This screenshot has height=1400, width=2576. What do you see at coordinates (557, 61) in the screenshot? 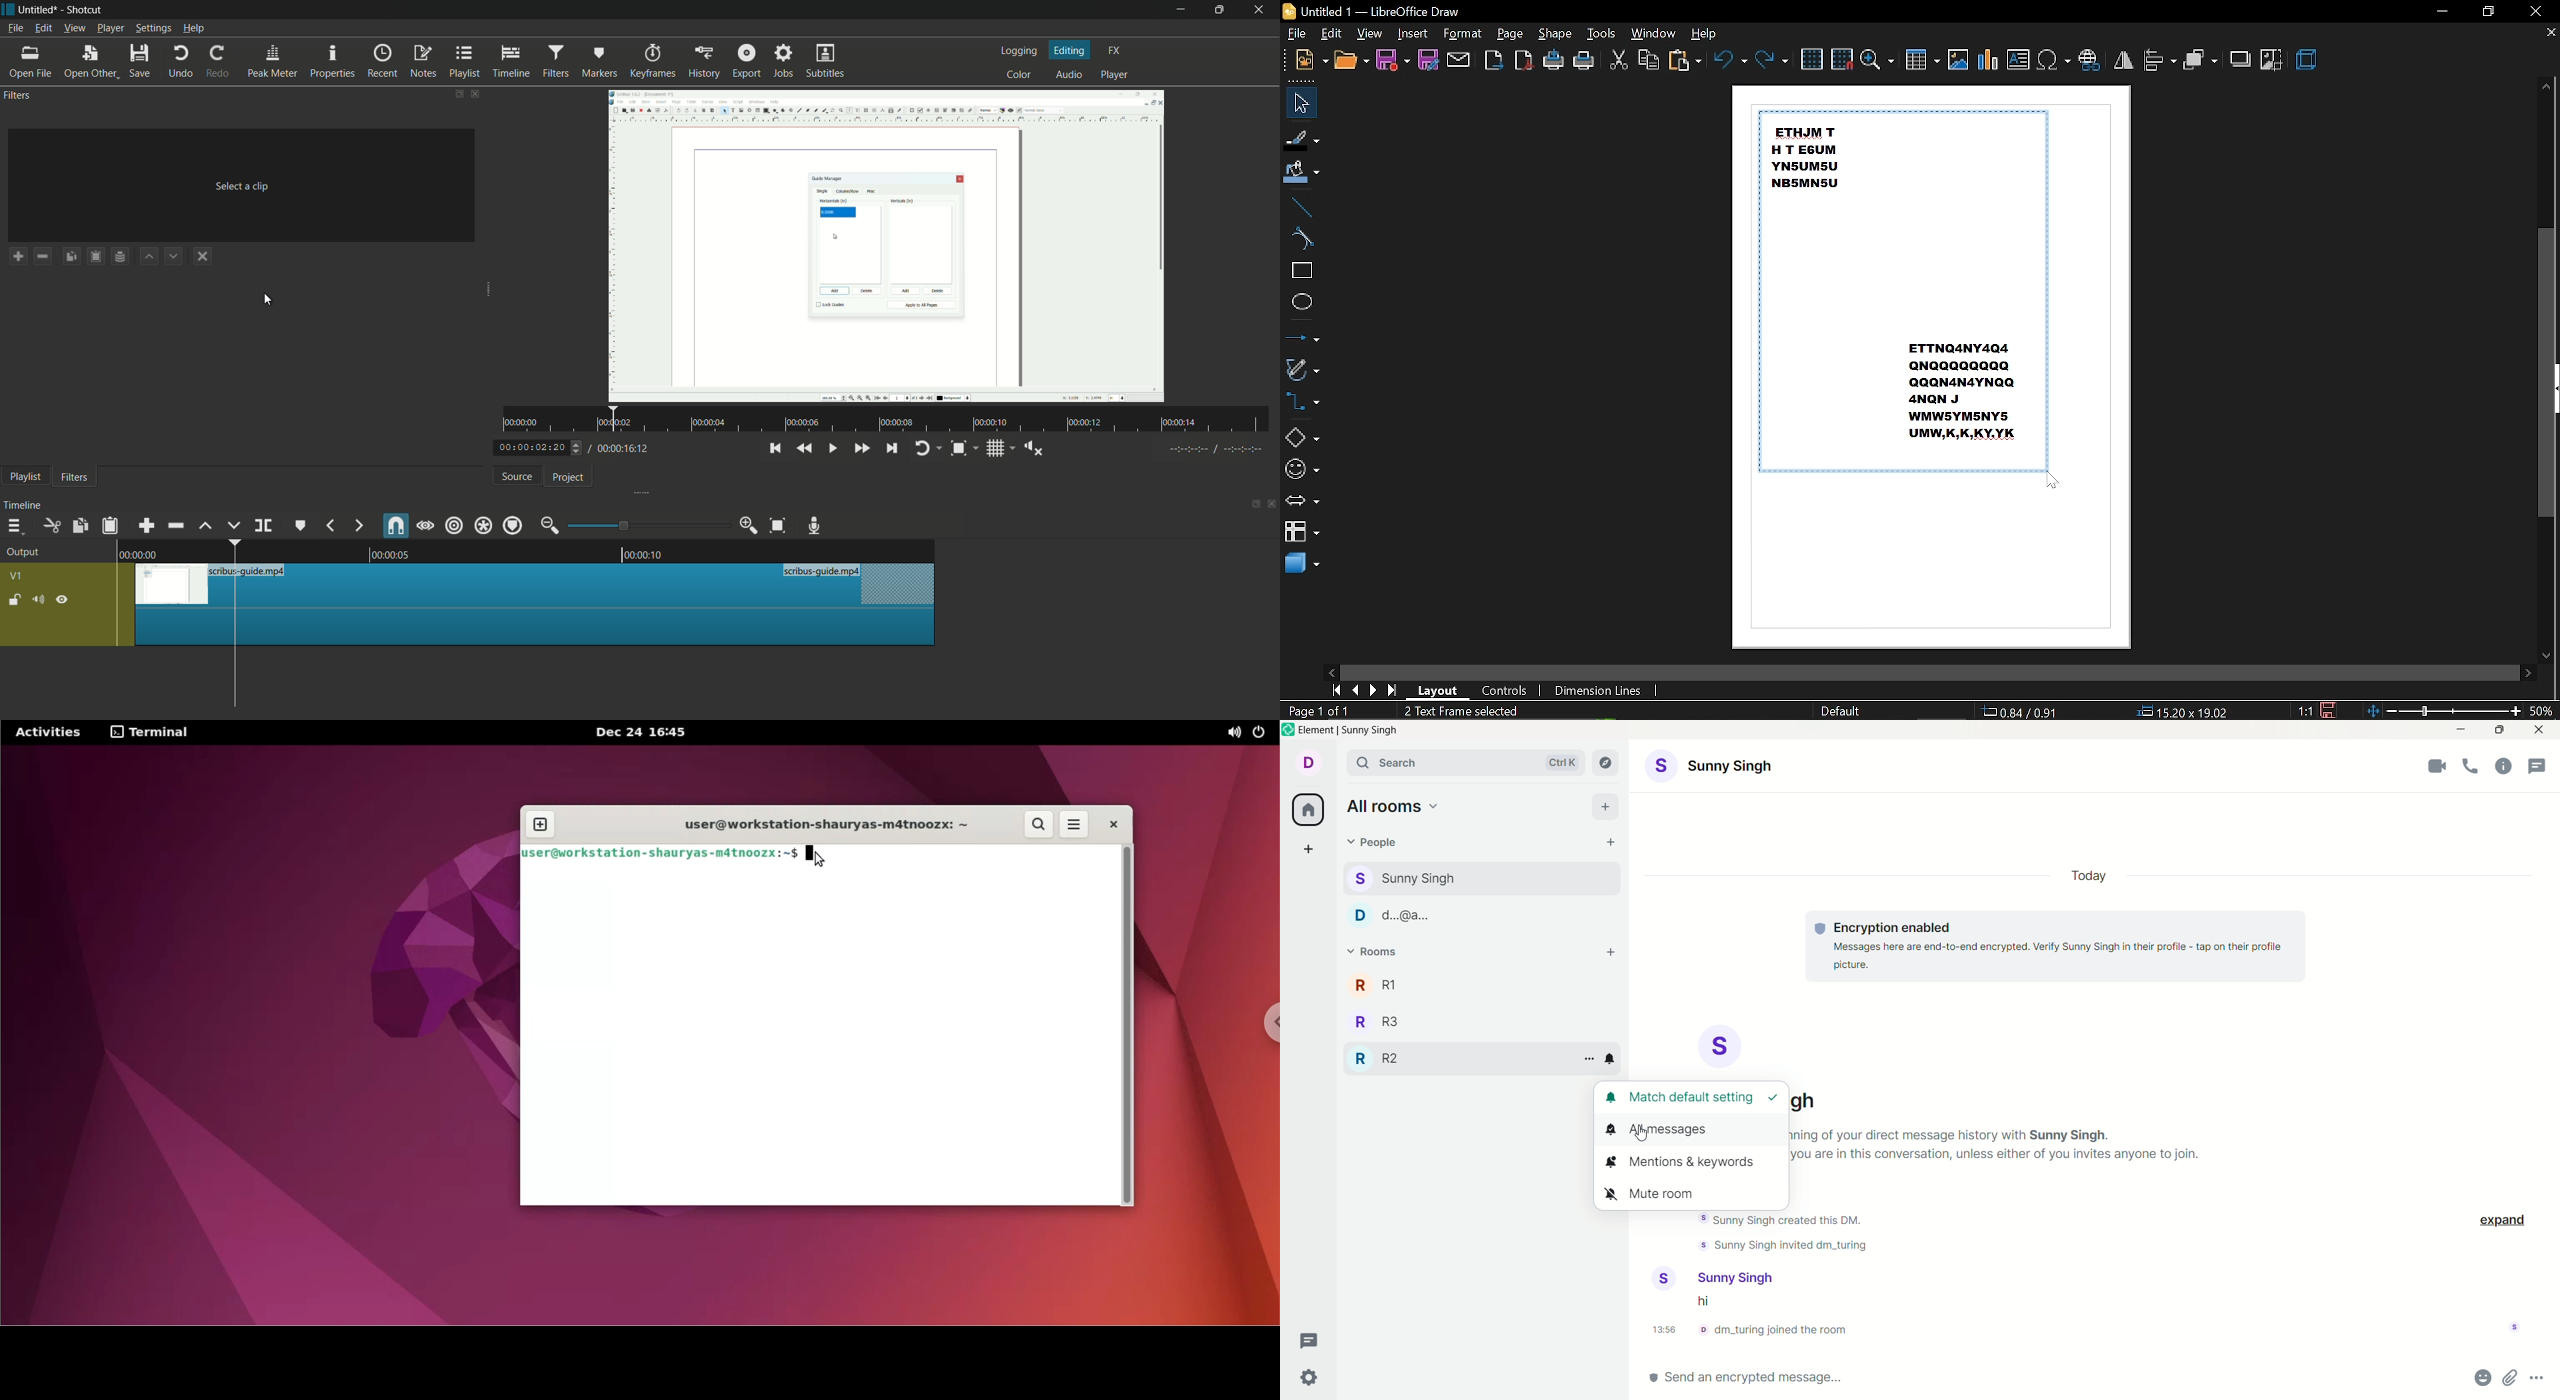
I see `filters` at bounding box center [557, 61].